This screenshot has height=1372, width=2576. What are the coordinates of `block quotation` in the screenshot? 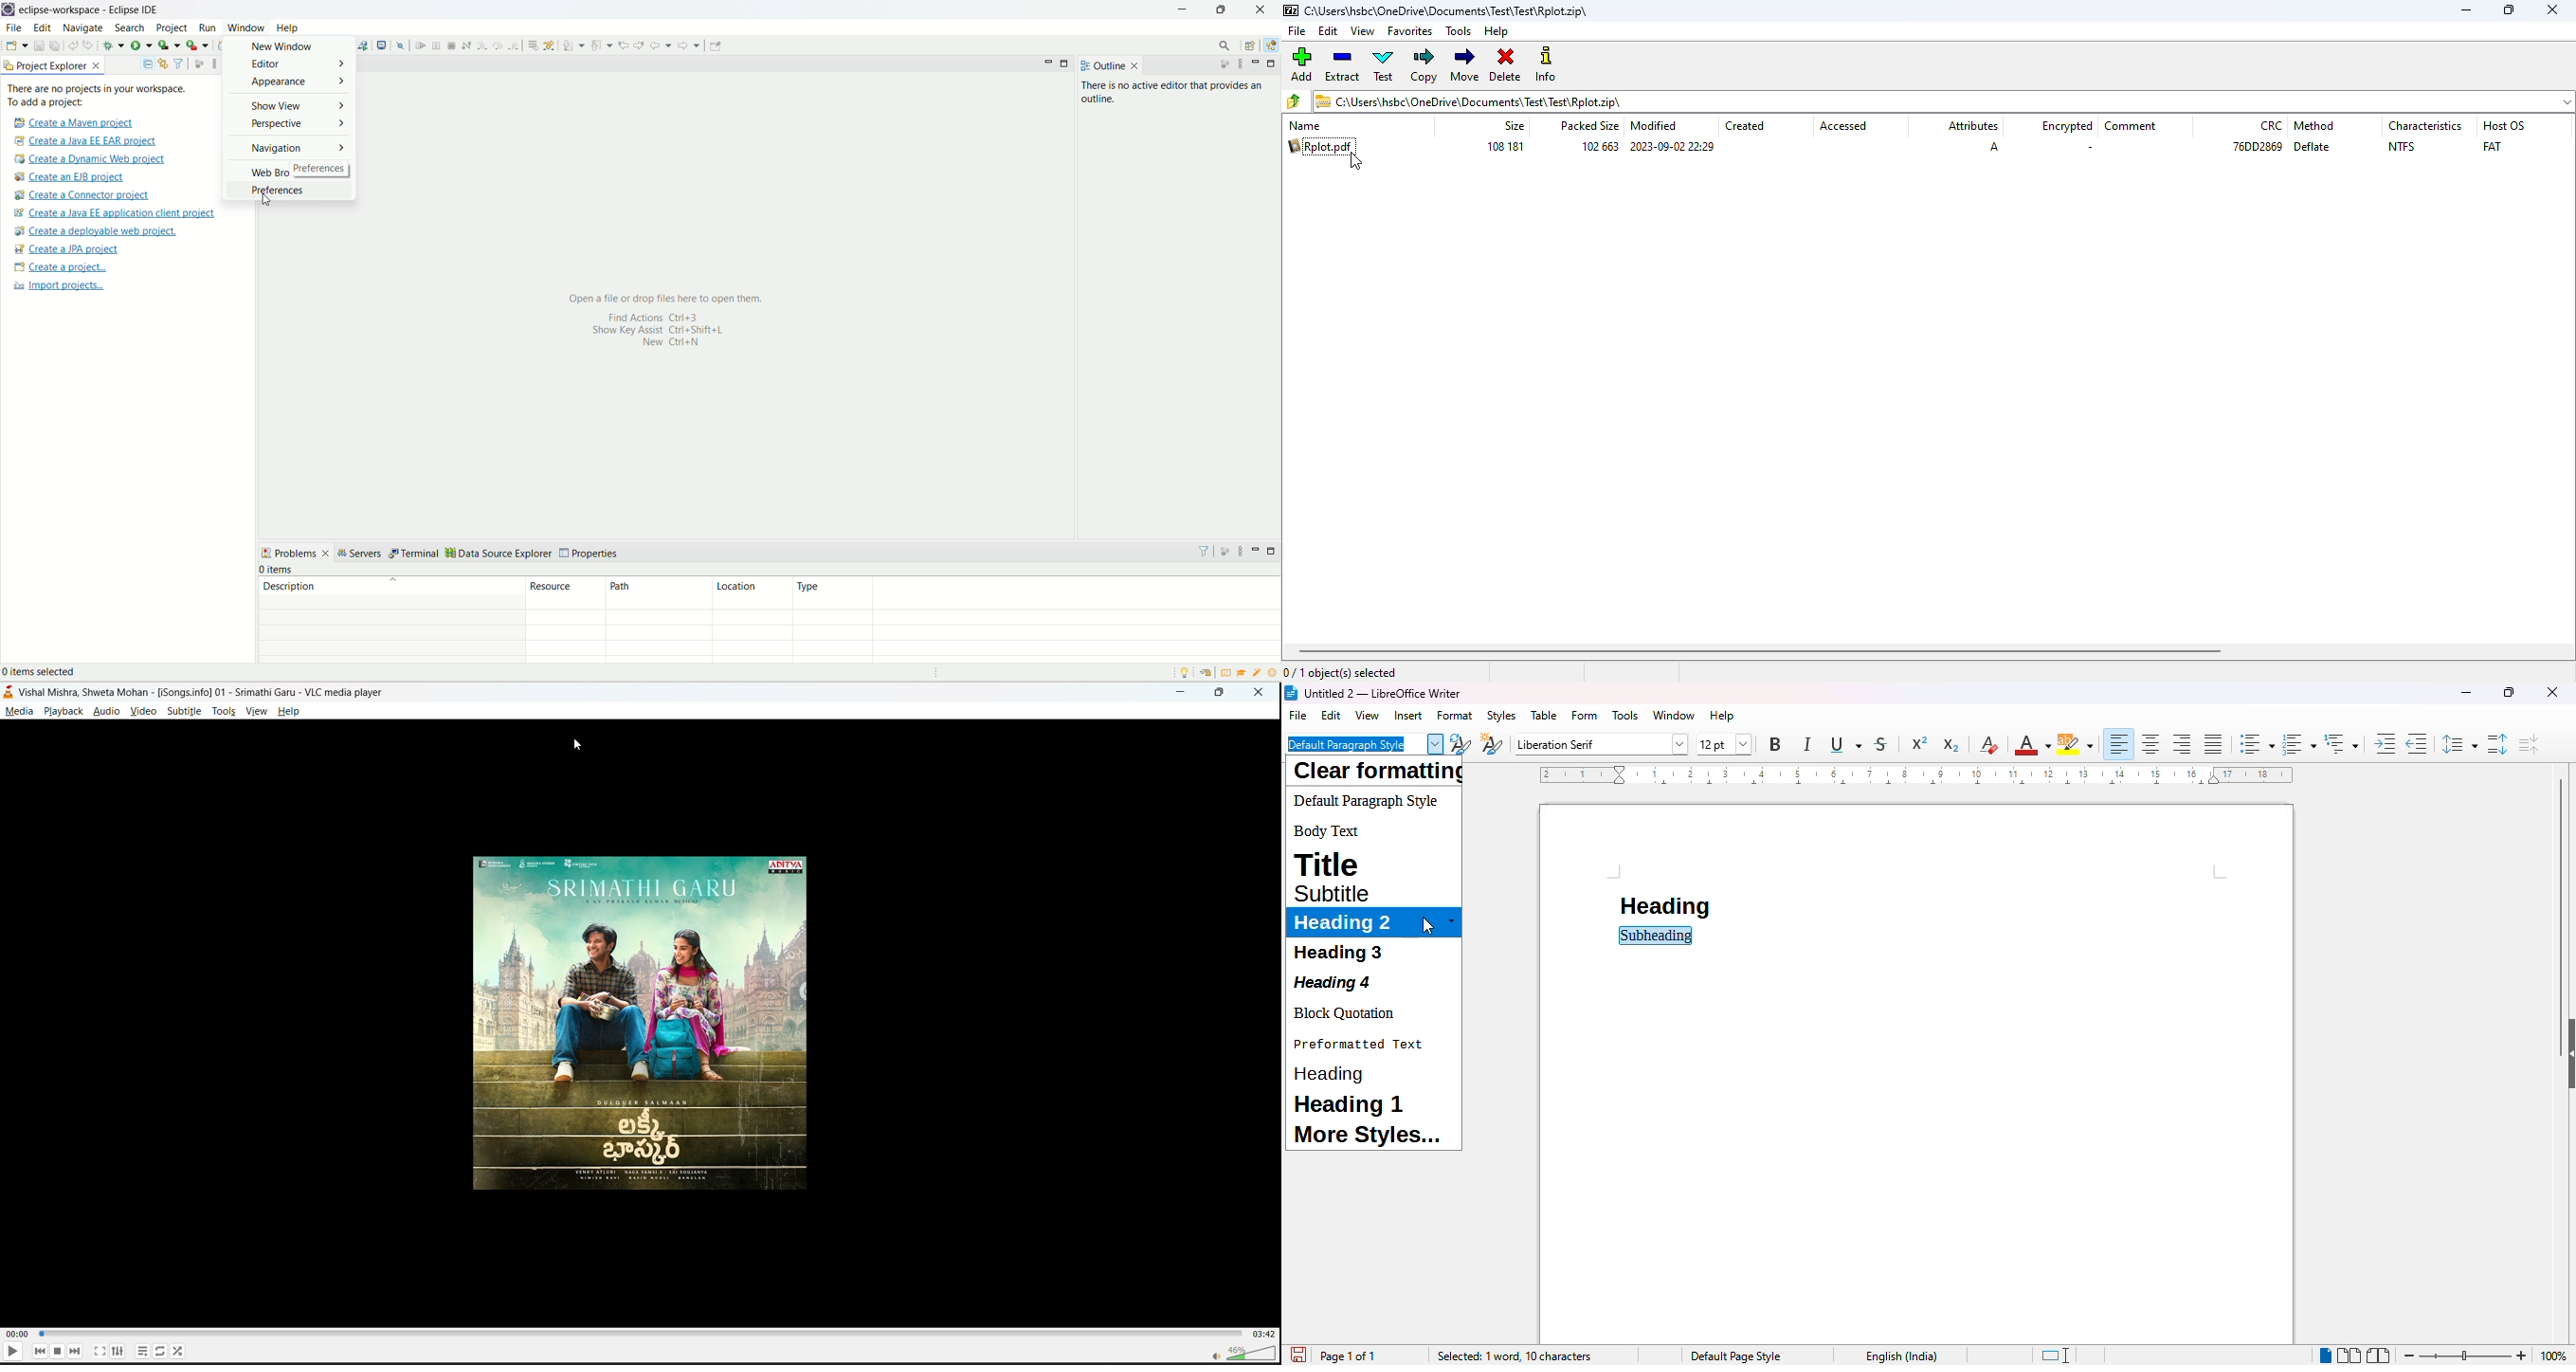 It's located at (1345, 1013).